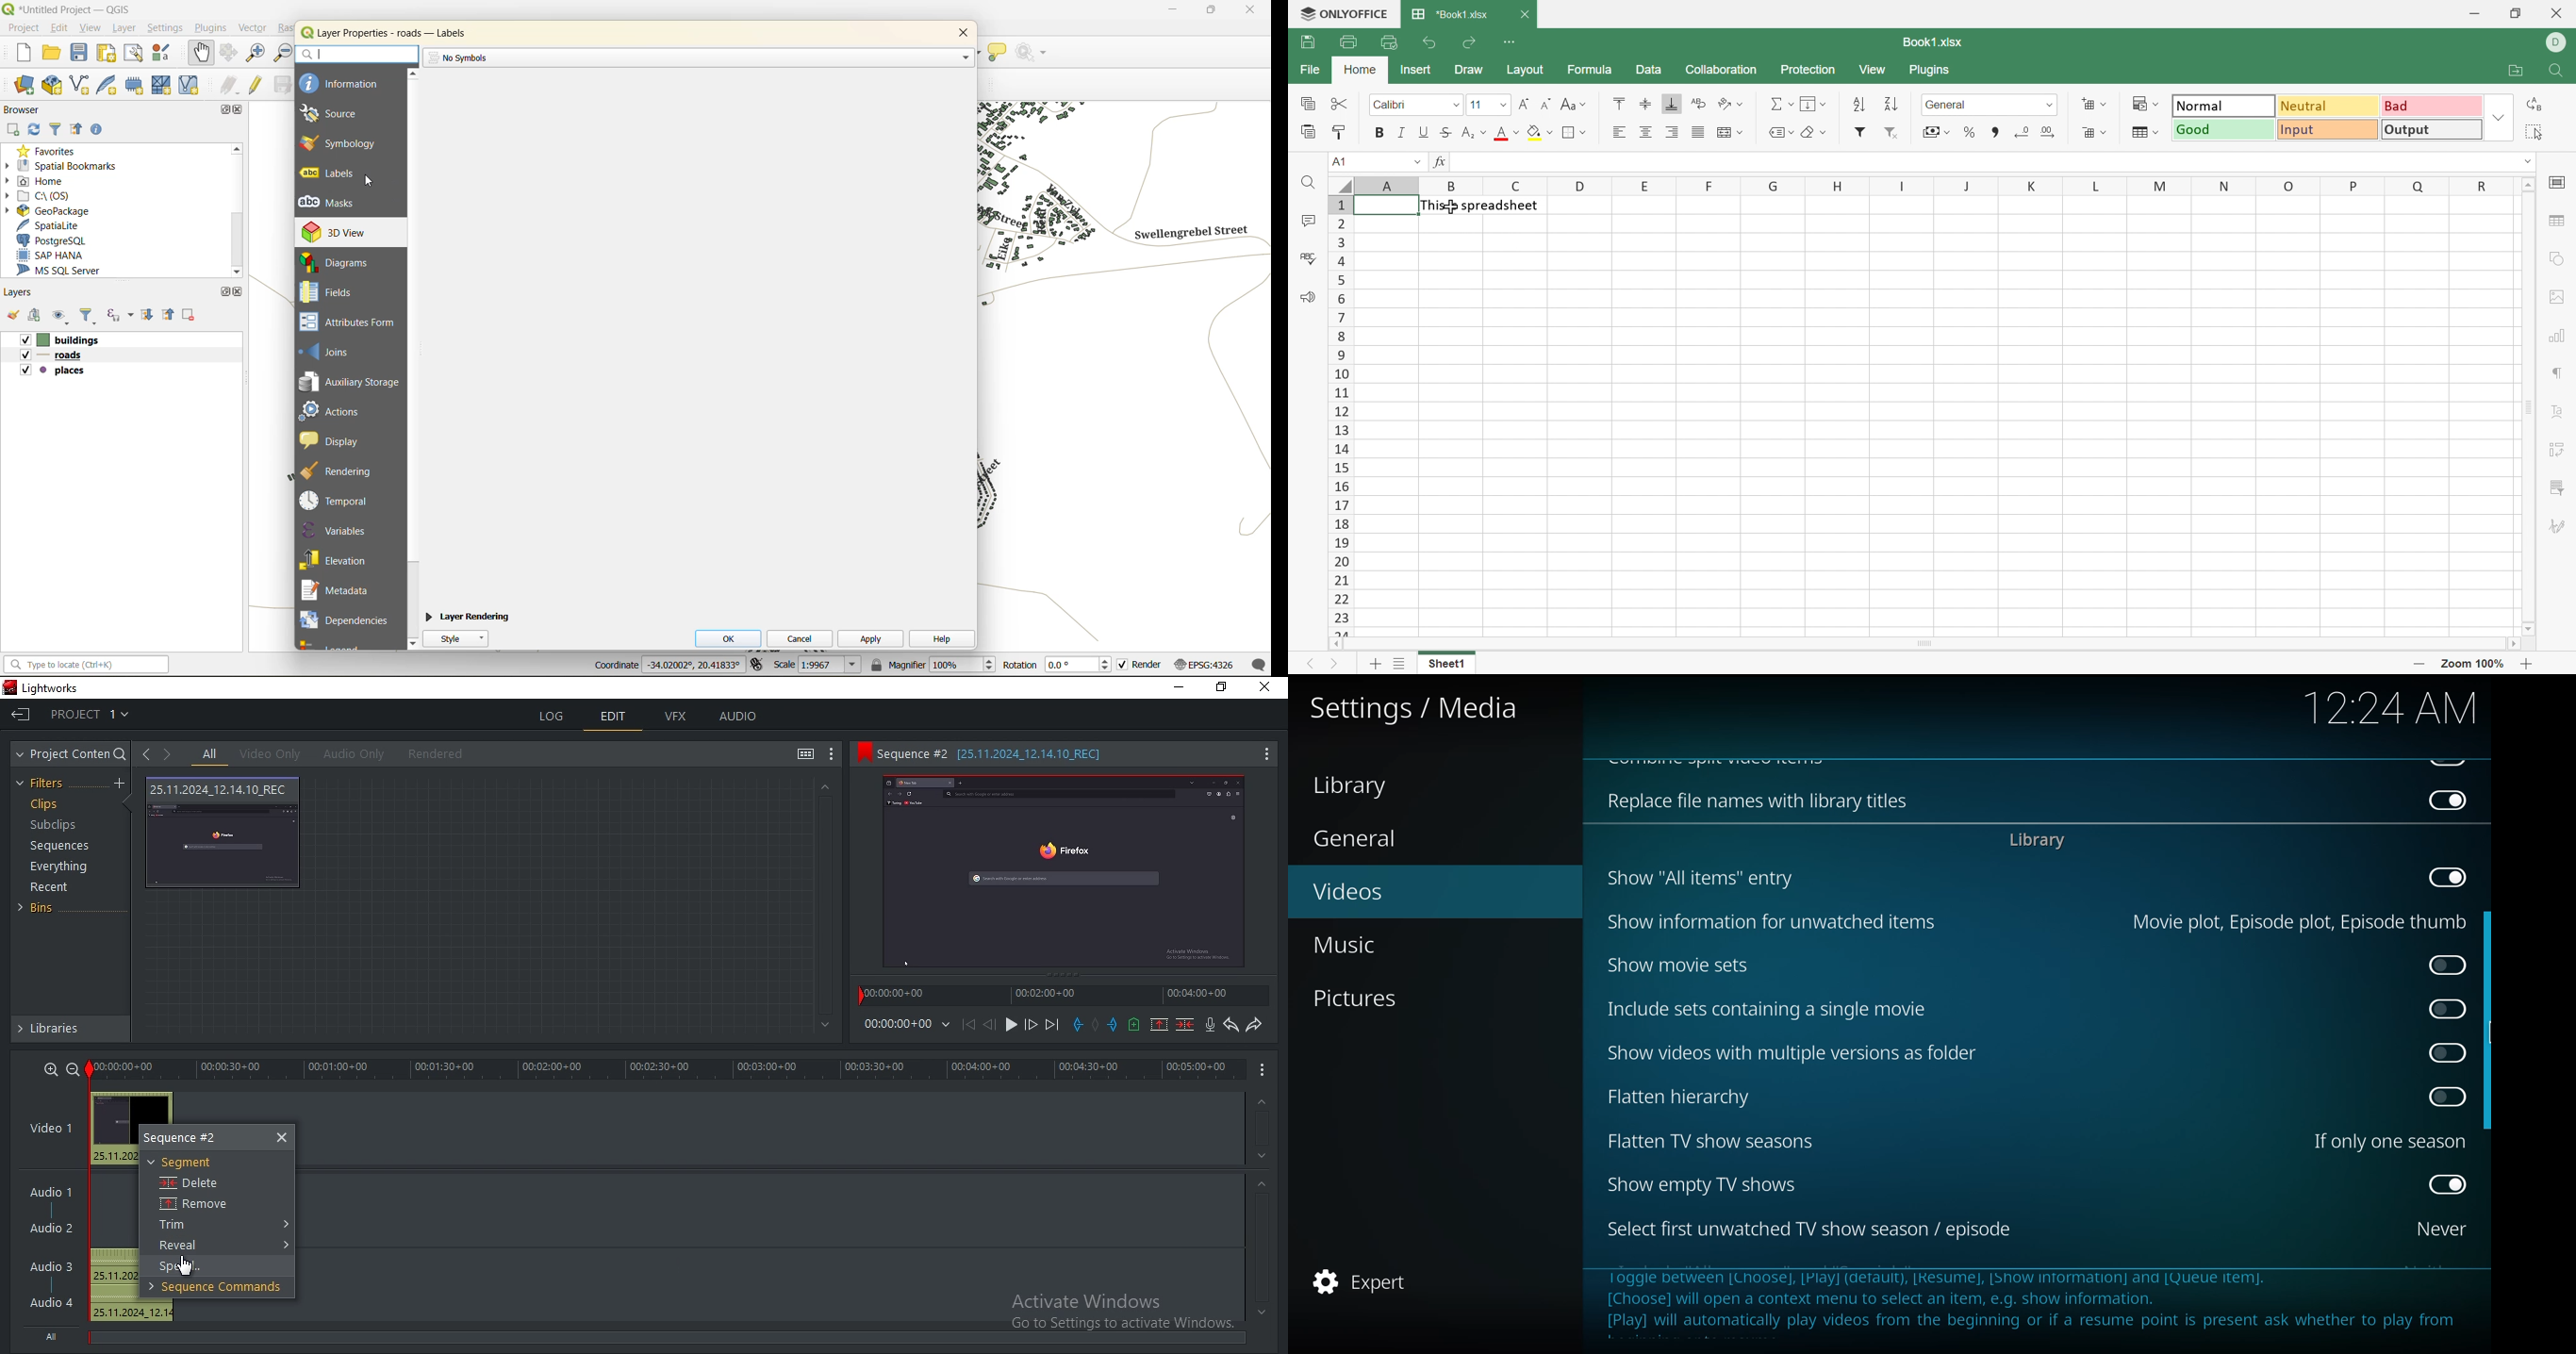 This screenshot has height=1372, width=2576. What do you see at coordinates (2485, 1026) in the screenshot?
I see `DRAG_TO Cursor` at bounding box center [2485, 1026].